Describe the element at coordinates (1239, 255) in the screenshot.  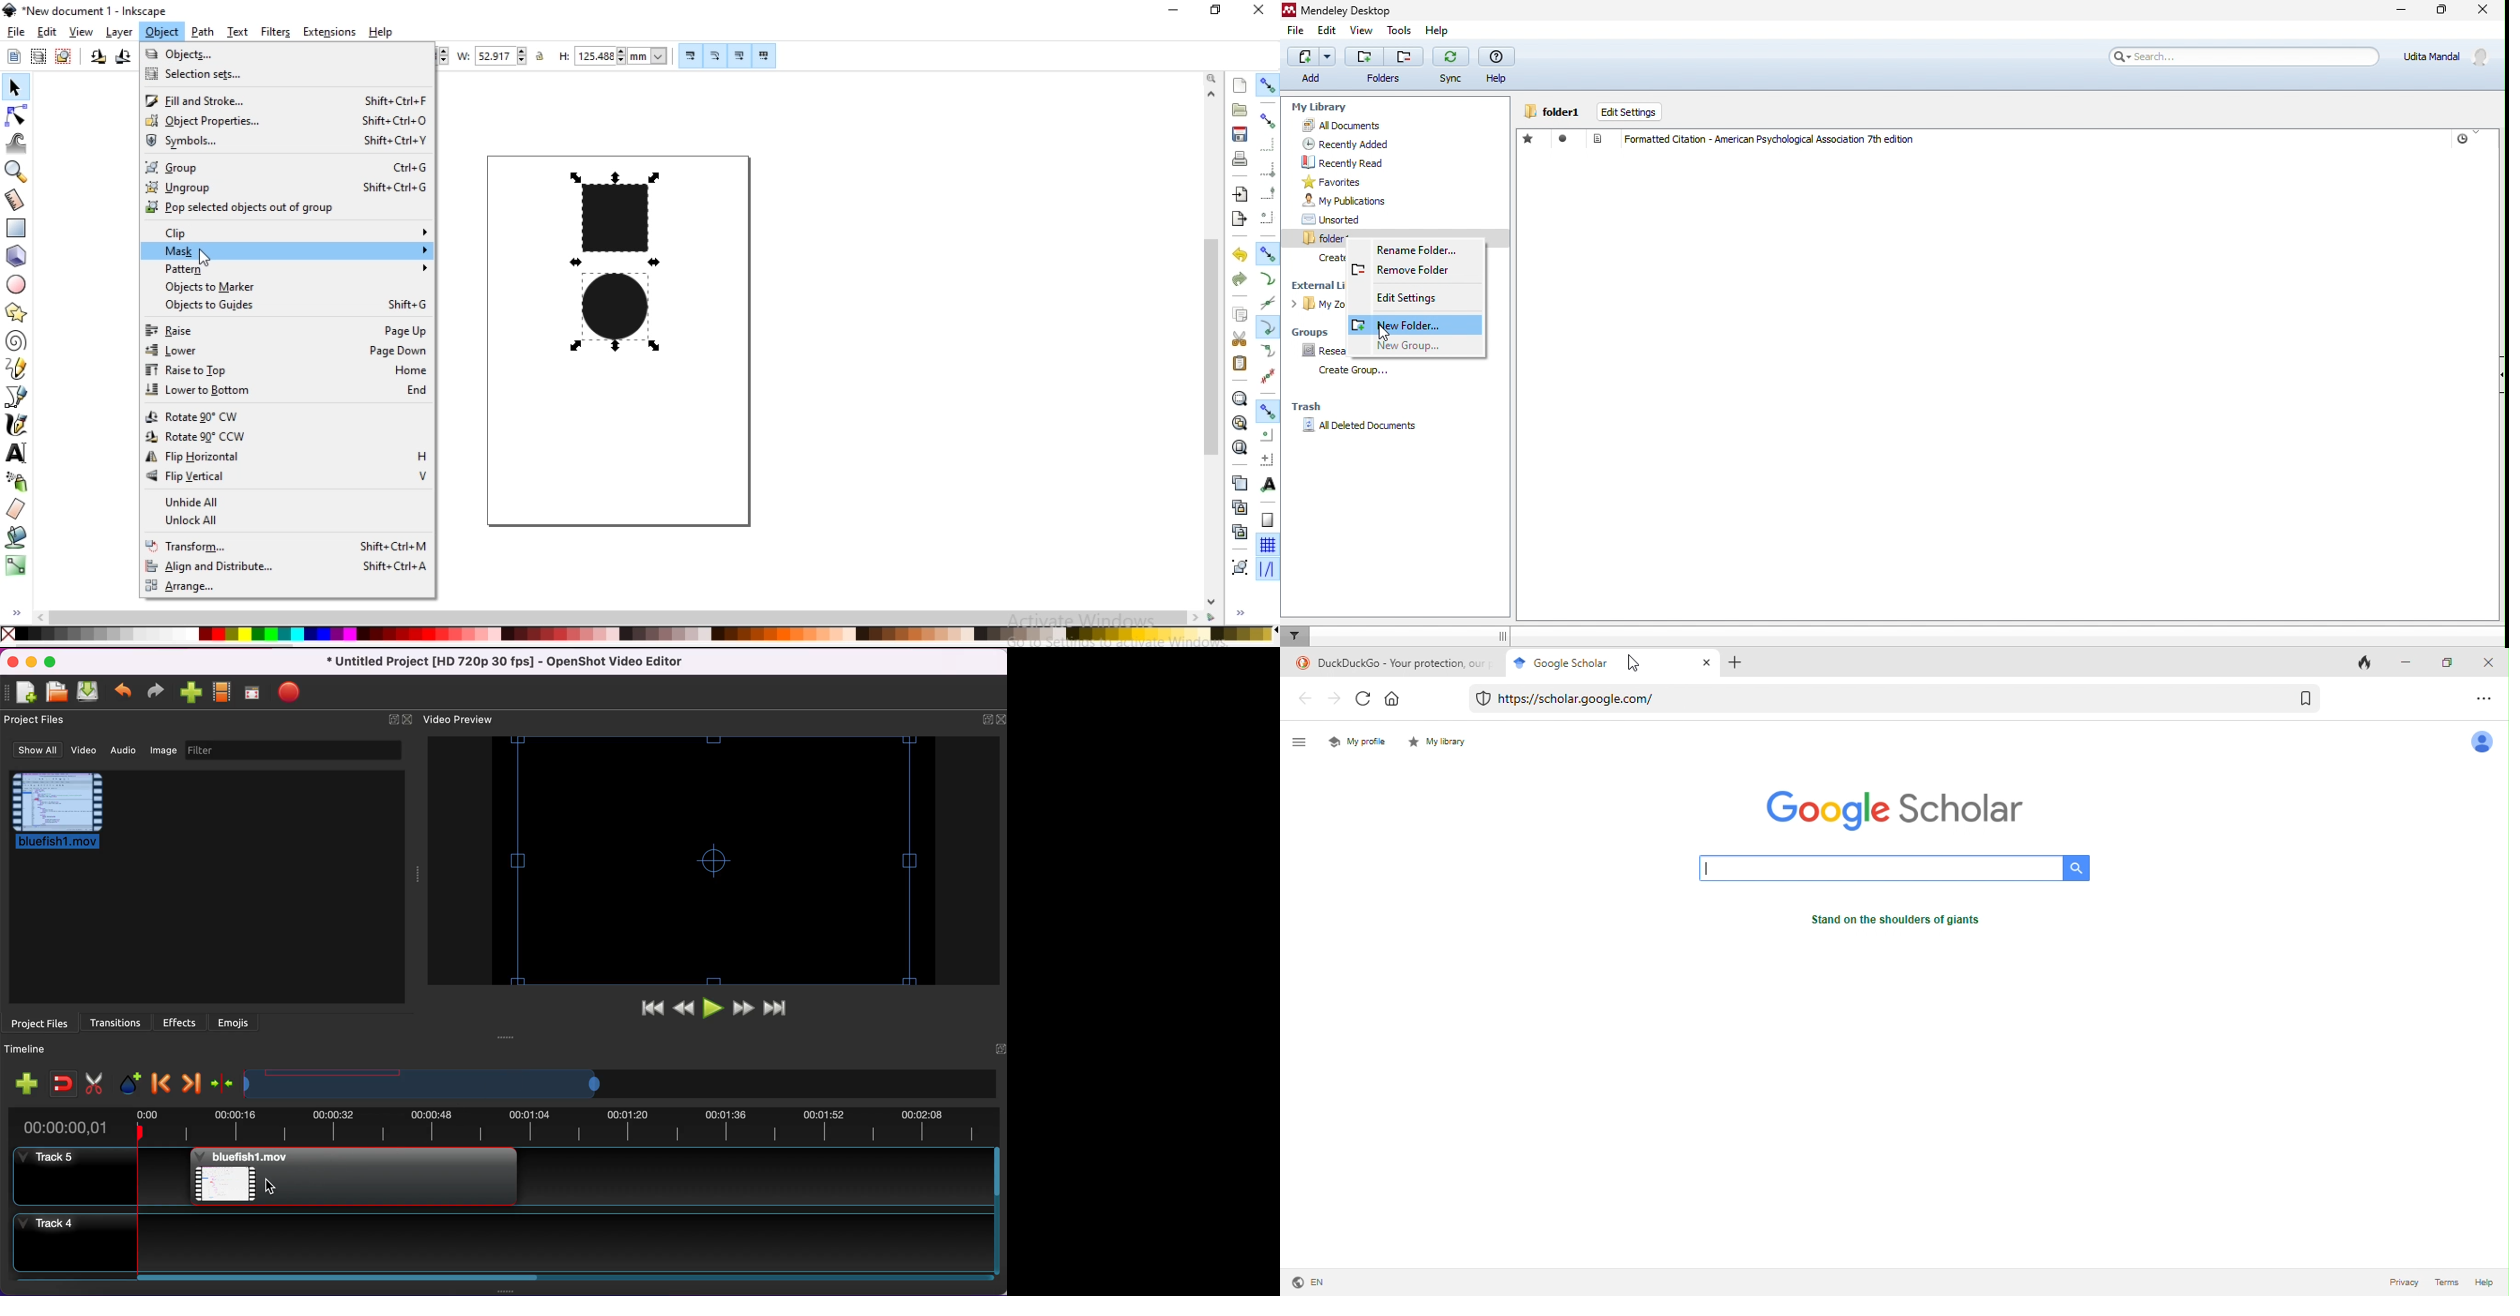
I see `undo` at that location.